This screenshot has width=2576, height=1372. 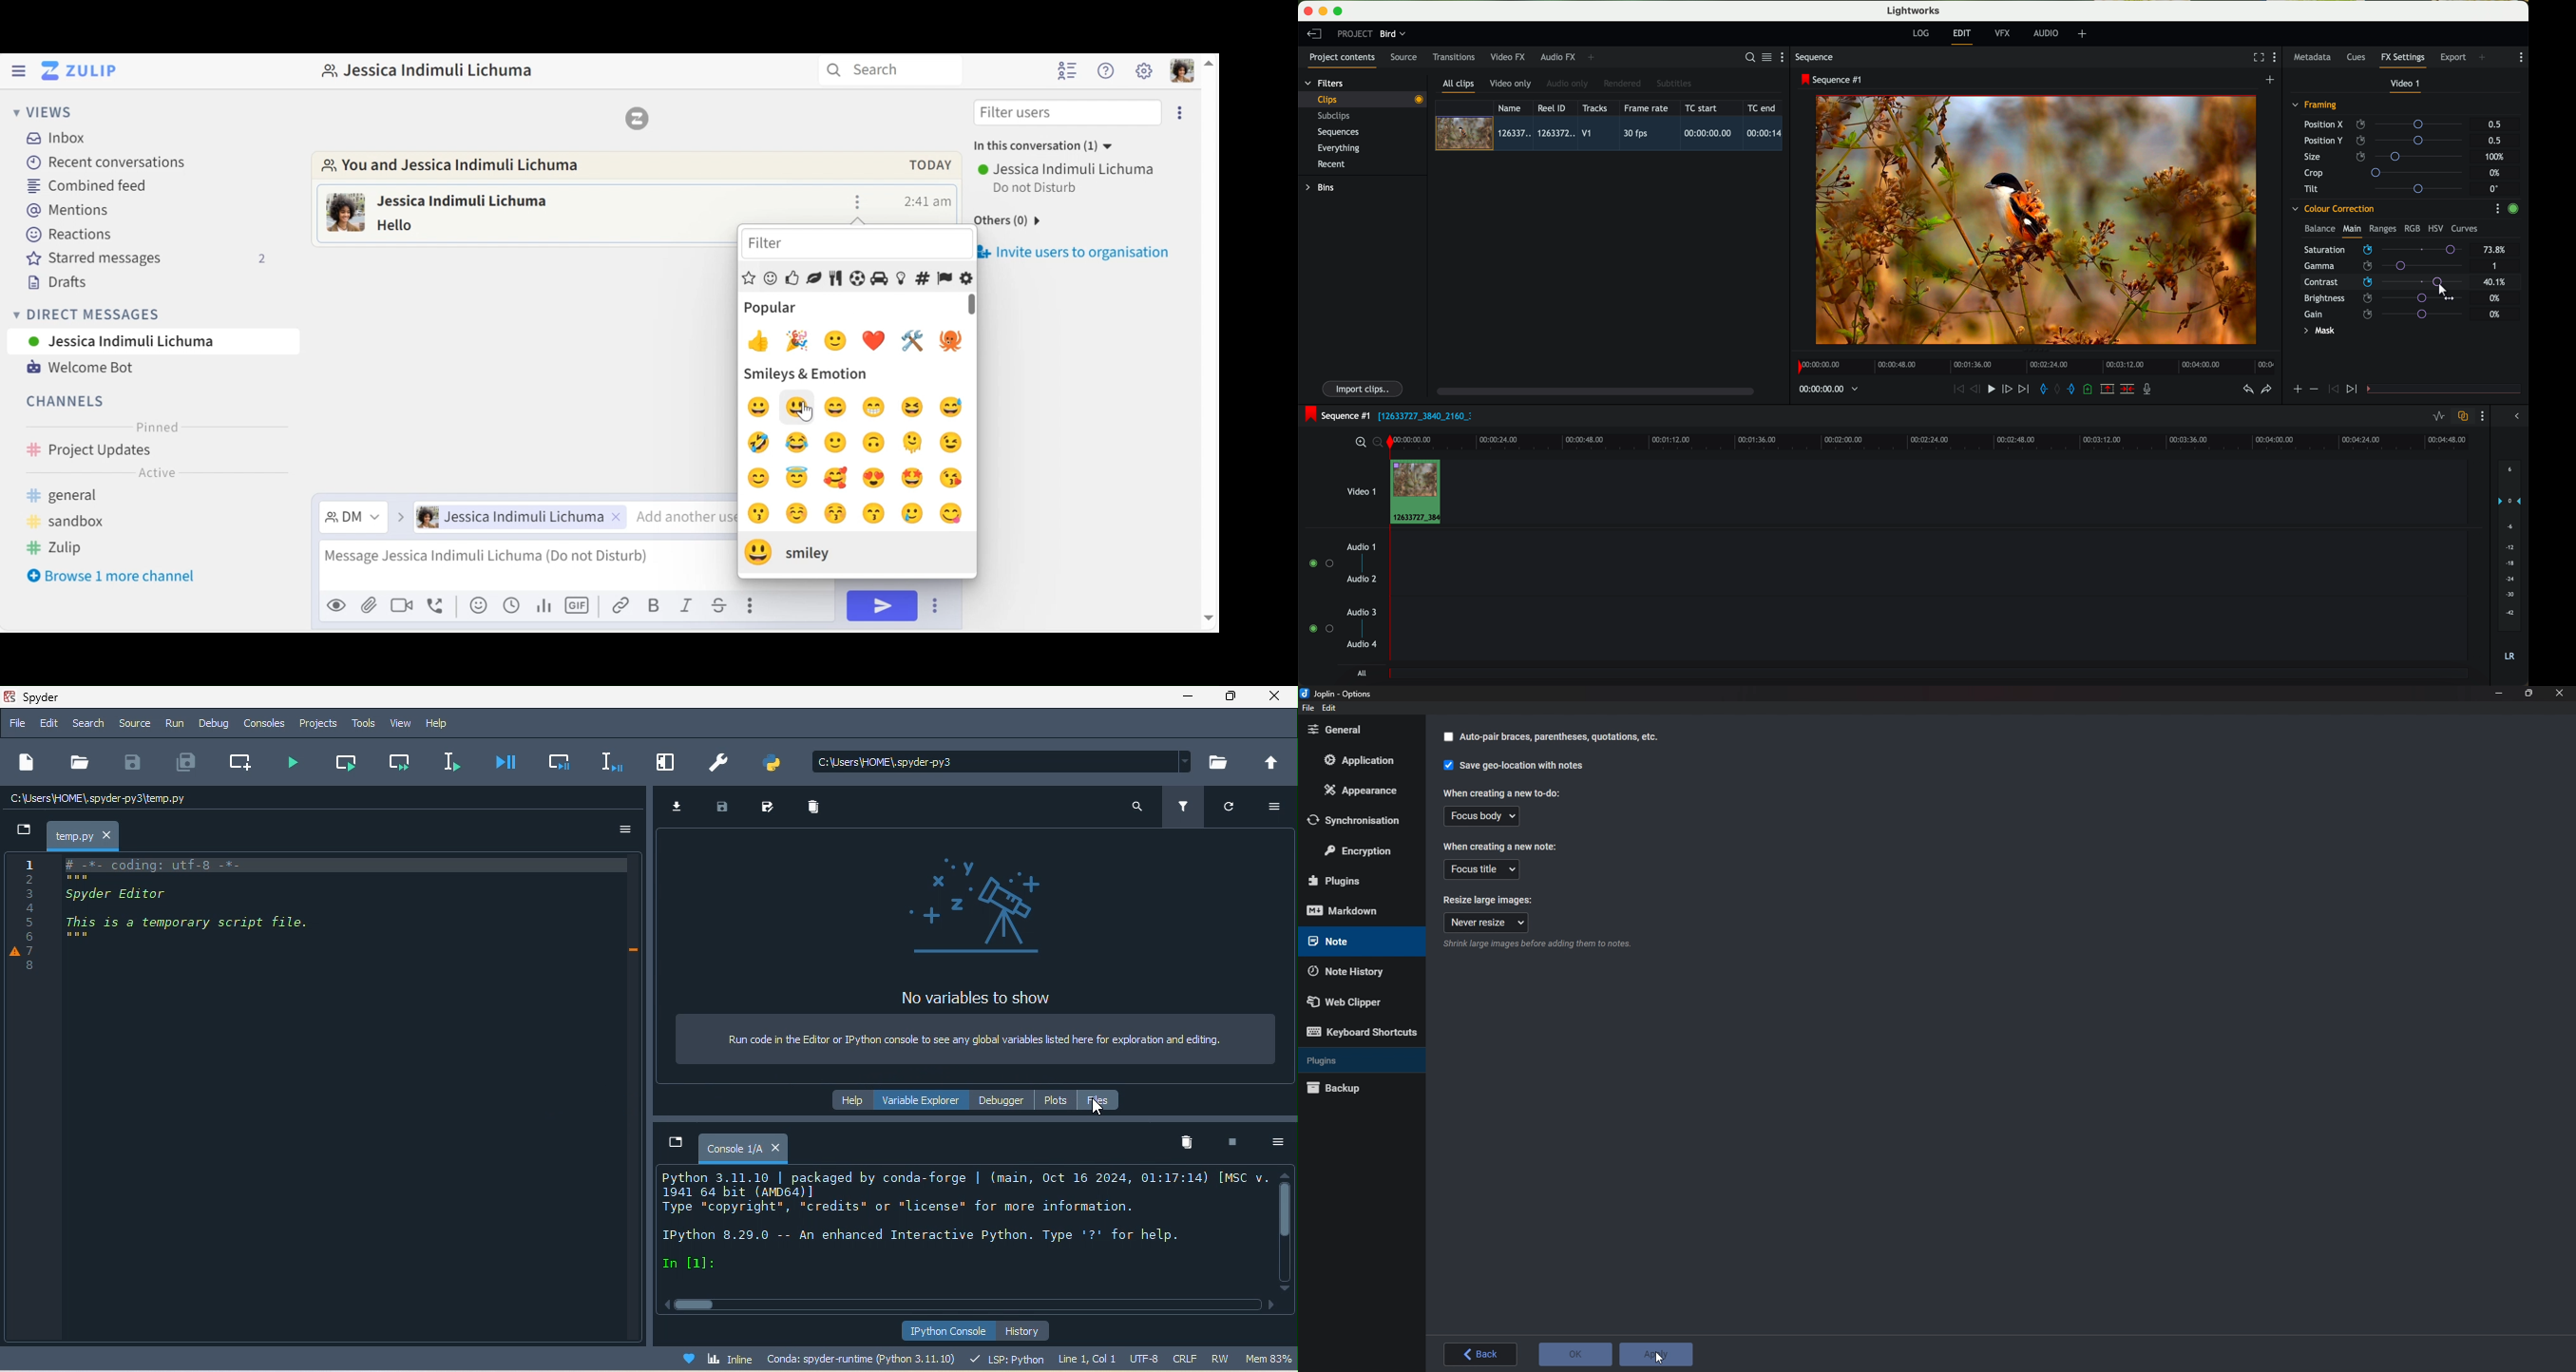 I want to click on 0°, so click(x=2496, y=188).